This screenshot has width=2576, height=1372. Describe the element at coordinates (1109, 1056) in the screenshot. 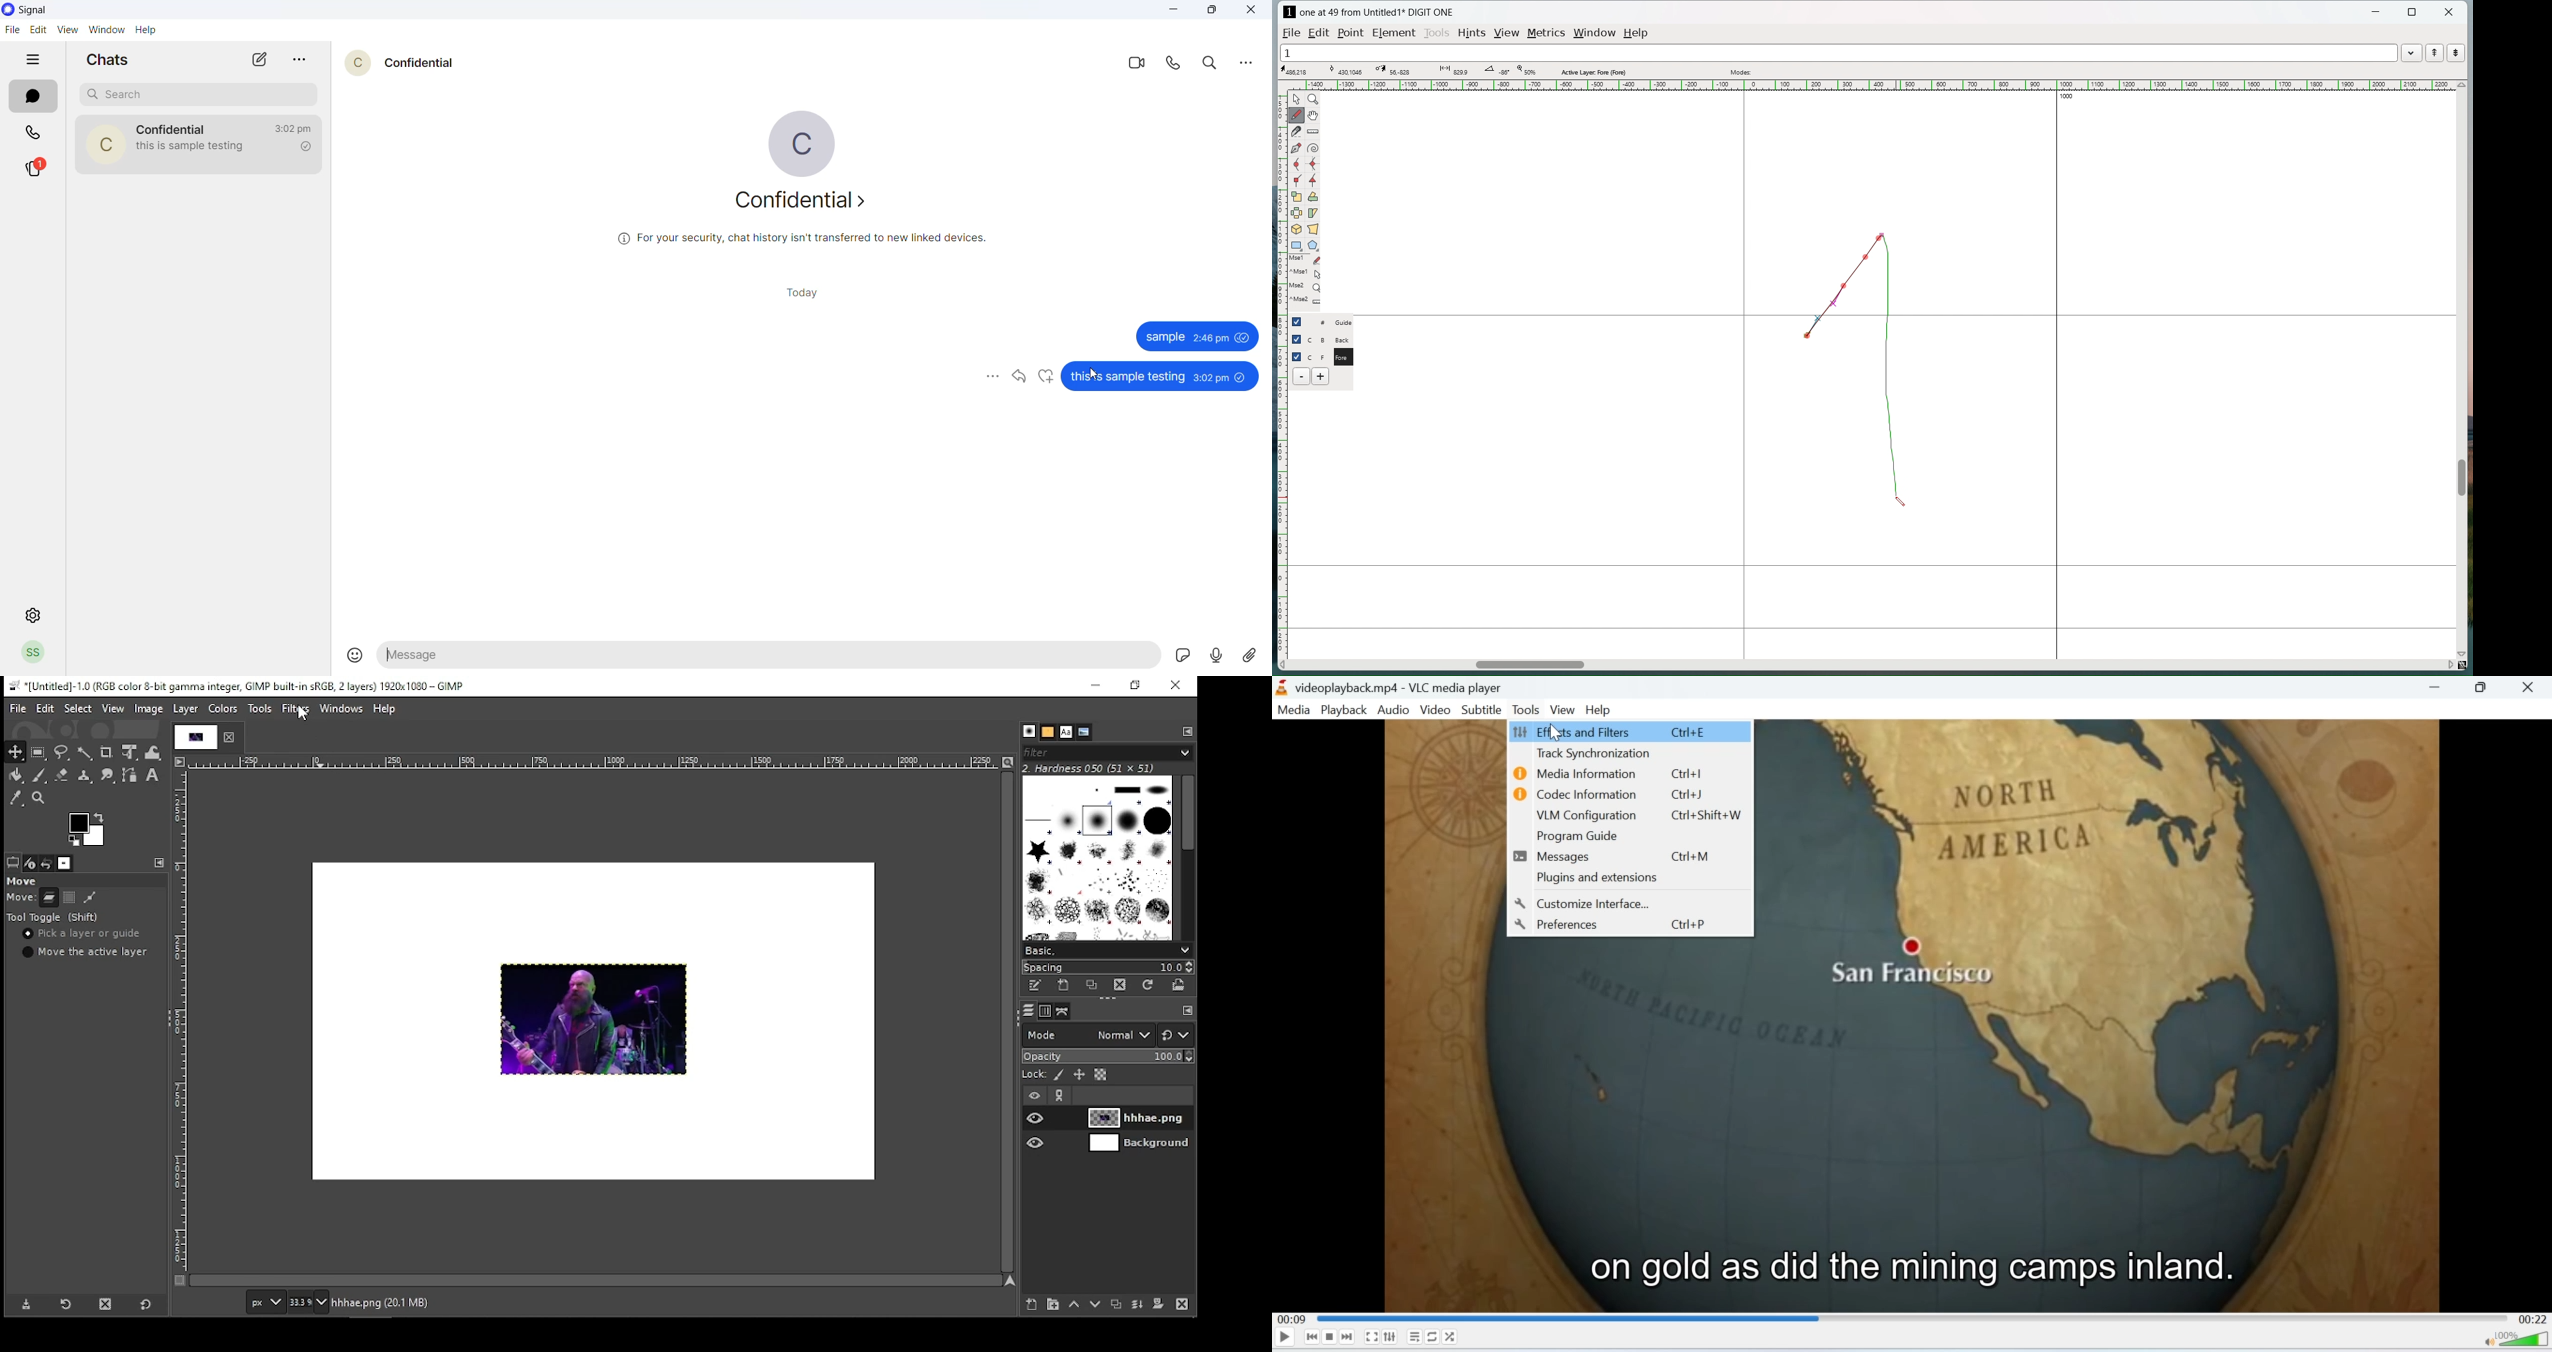

I see `opacity` at that location.